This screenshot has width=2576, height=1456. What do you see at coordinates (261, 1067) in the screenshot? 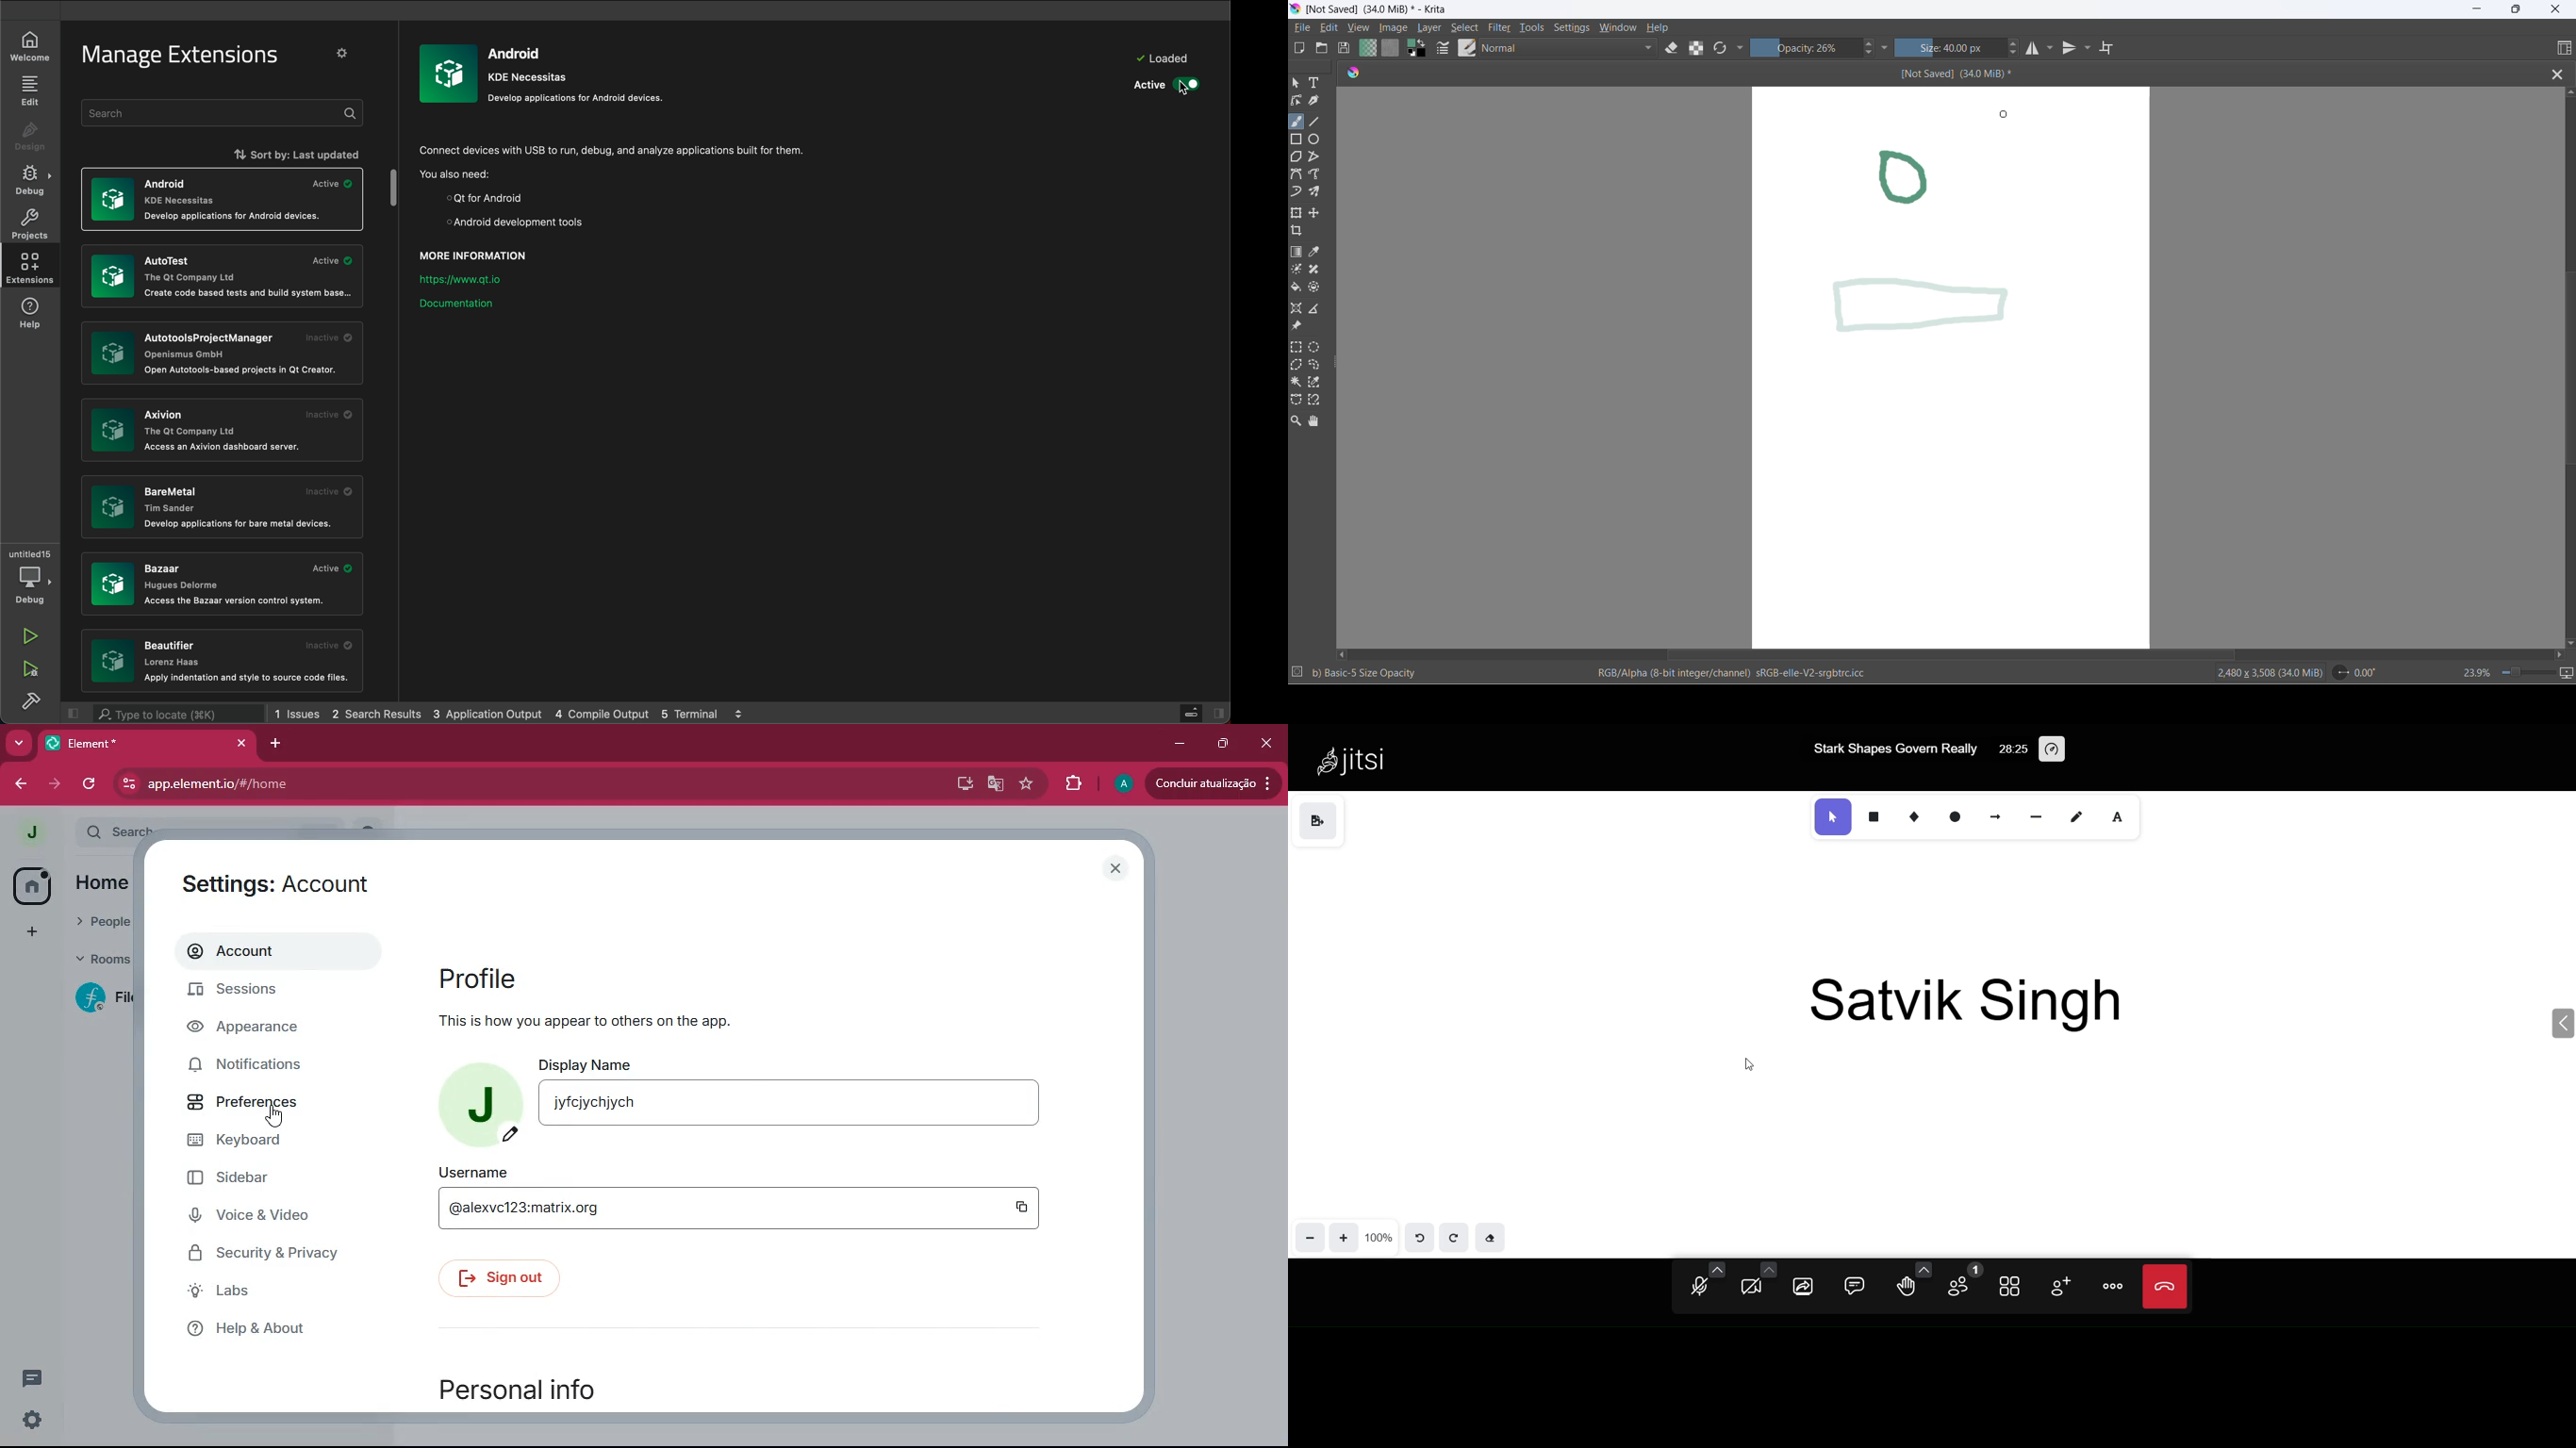
I see `notifications` at bounding box center [261, 1067].